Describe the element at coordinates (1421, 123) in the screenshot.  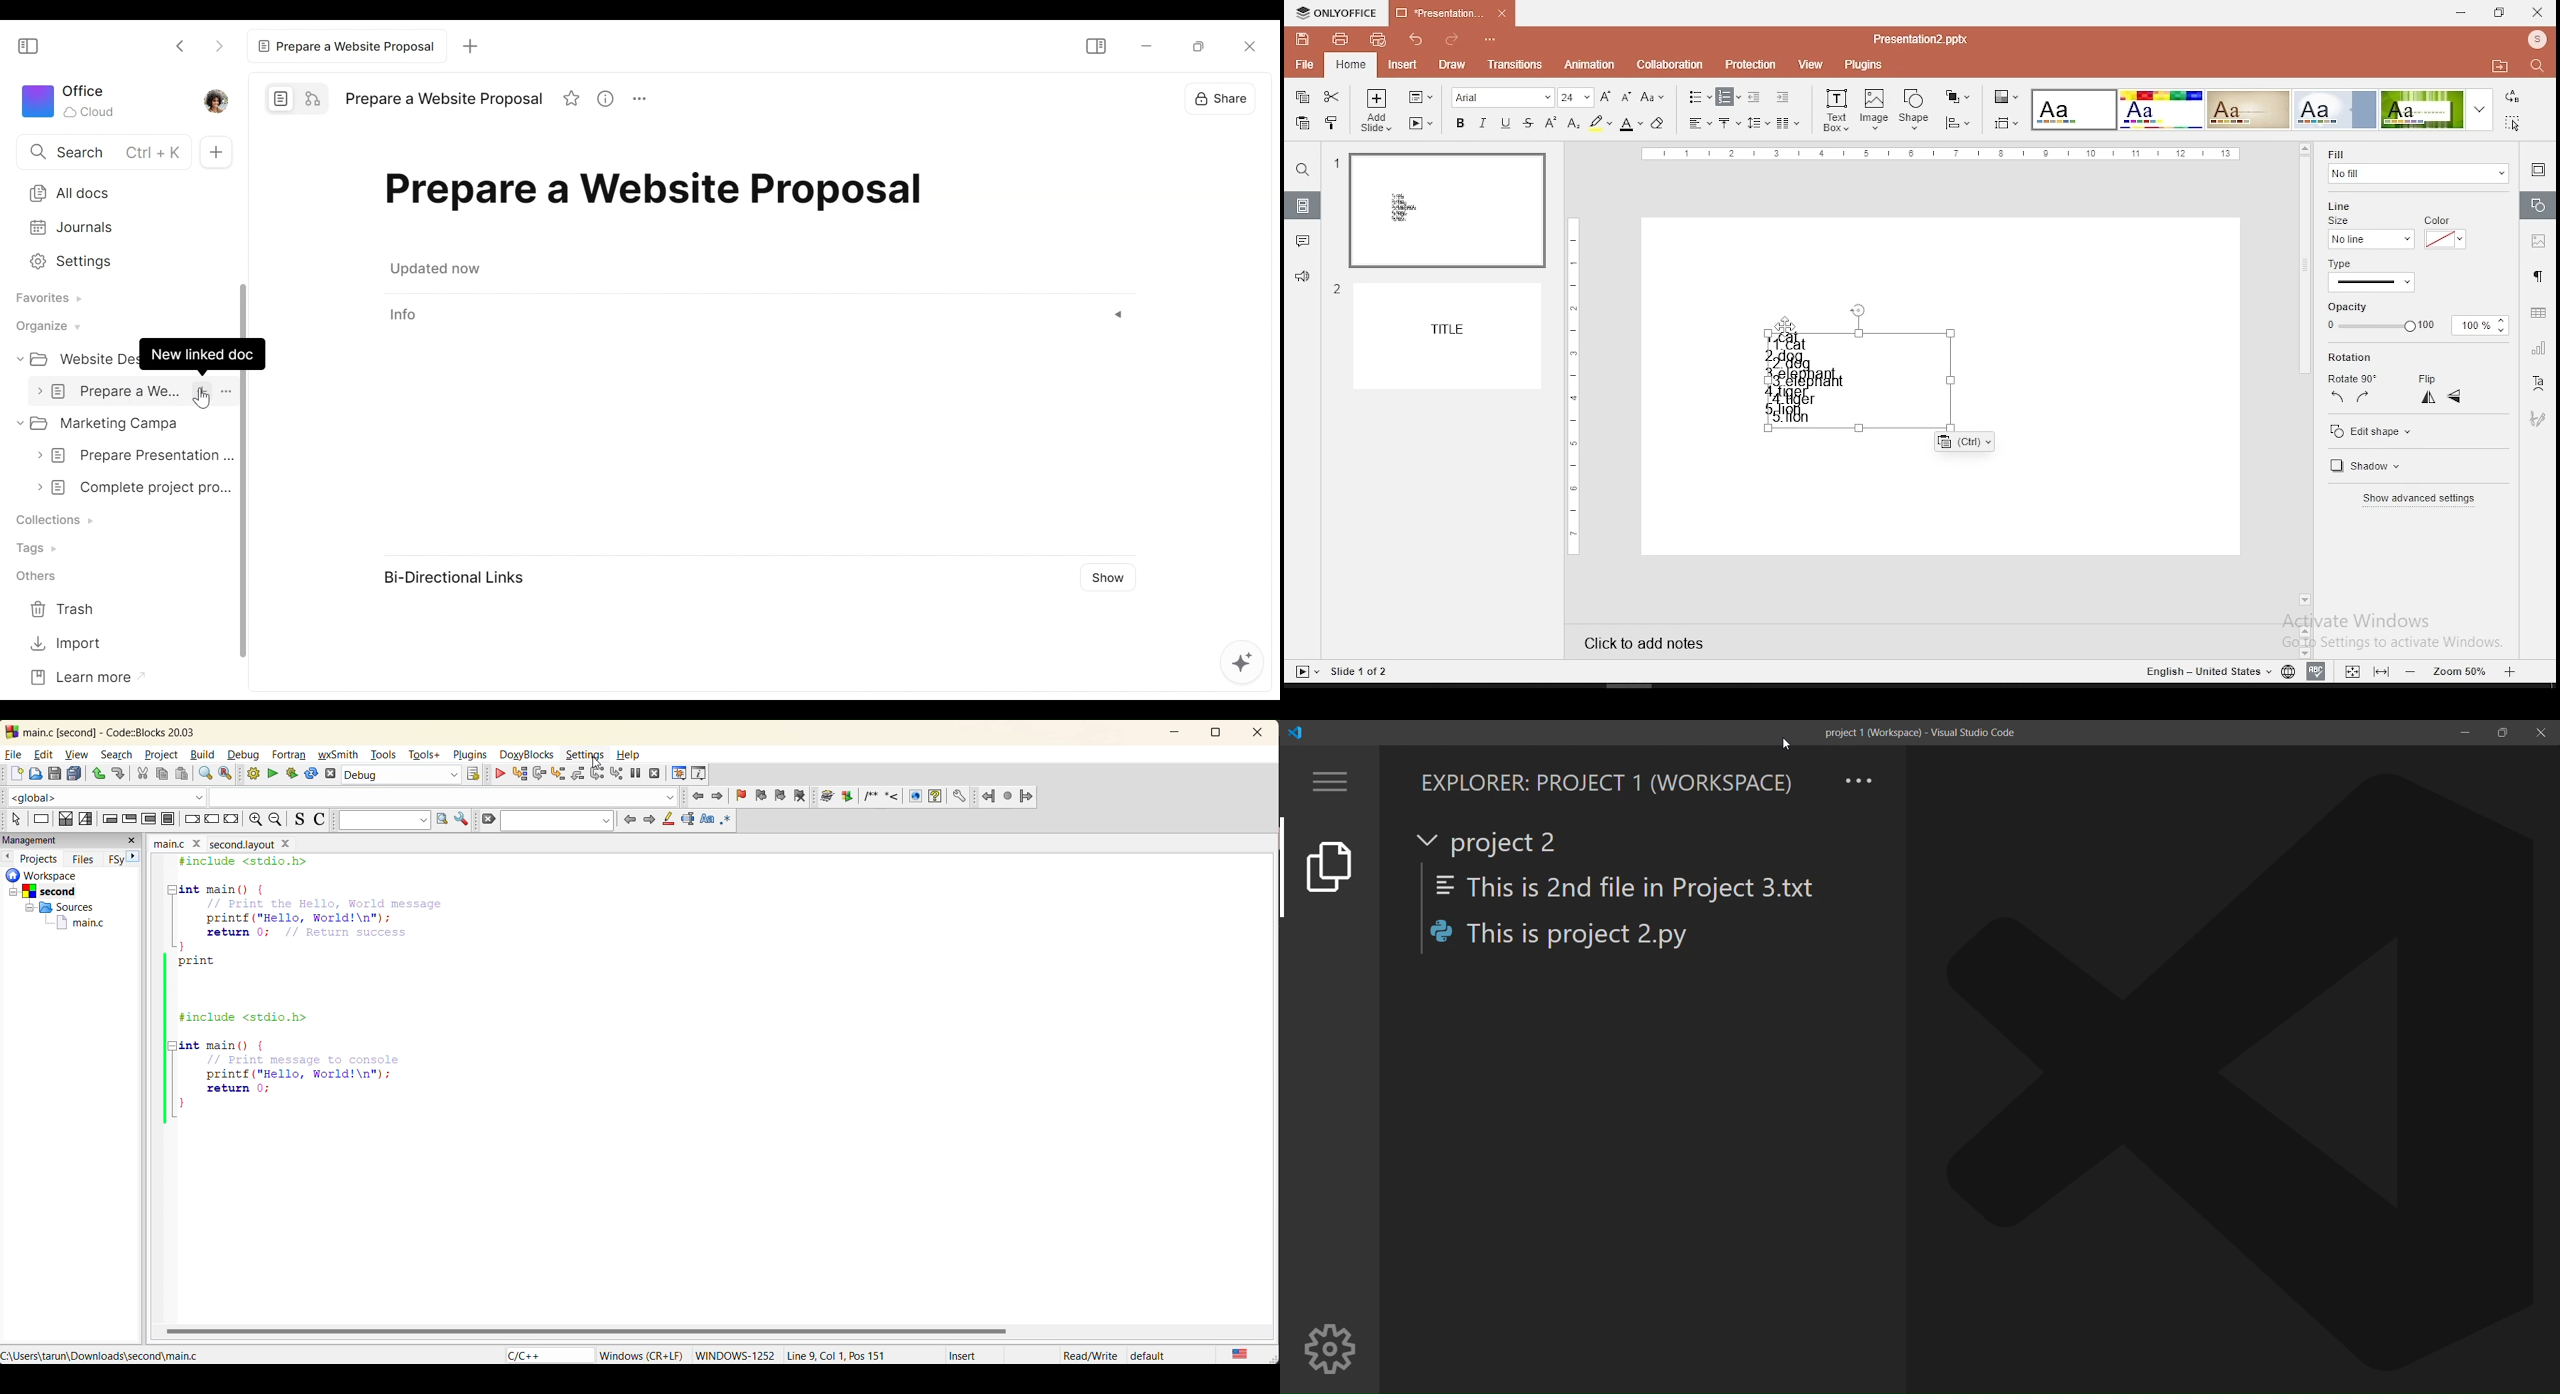
I see `start slideshow` at that location.